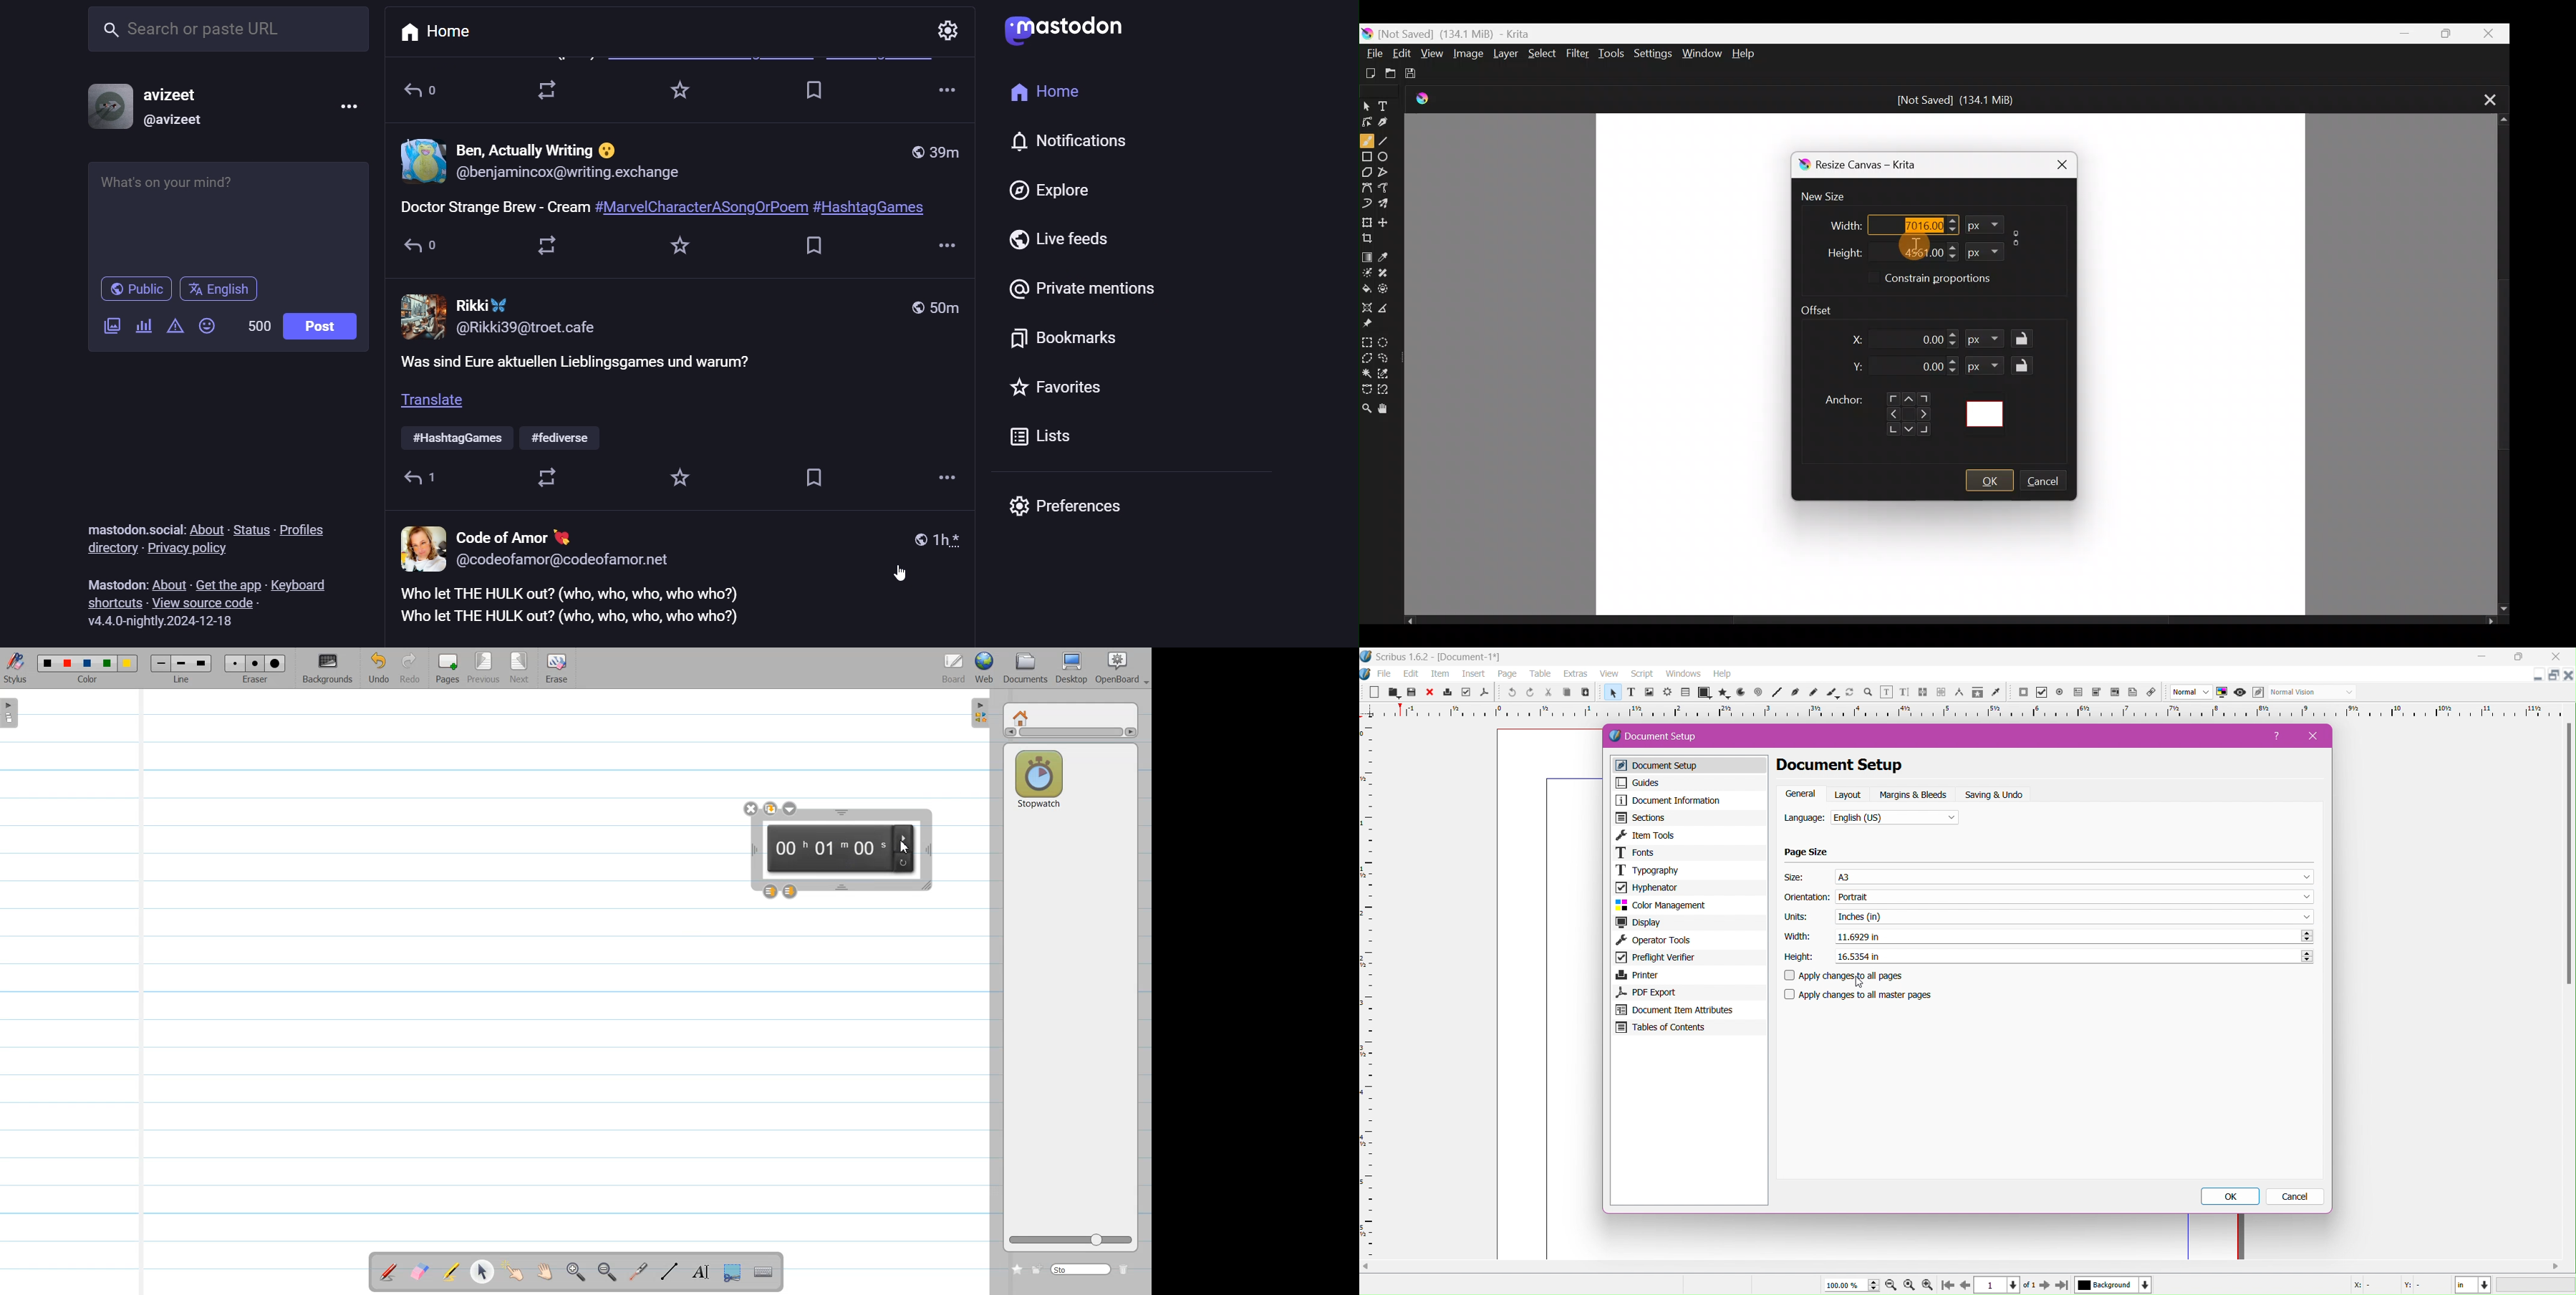  Describe the element at coordinates (1690, 853) in the screenshot. I see `Fonts` at that location.